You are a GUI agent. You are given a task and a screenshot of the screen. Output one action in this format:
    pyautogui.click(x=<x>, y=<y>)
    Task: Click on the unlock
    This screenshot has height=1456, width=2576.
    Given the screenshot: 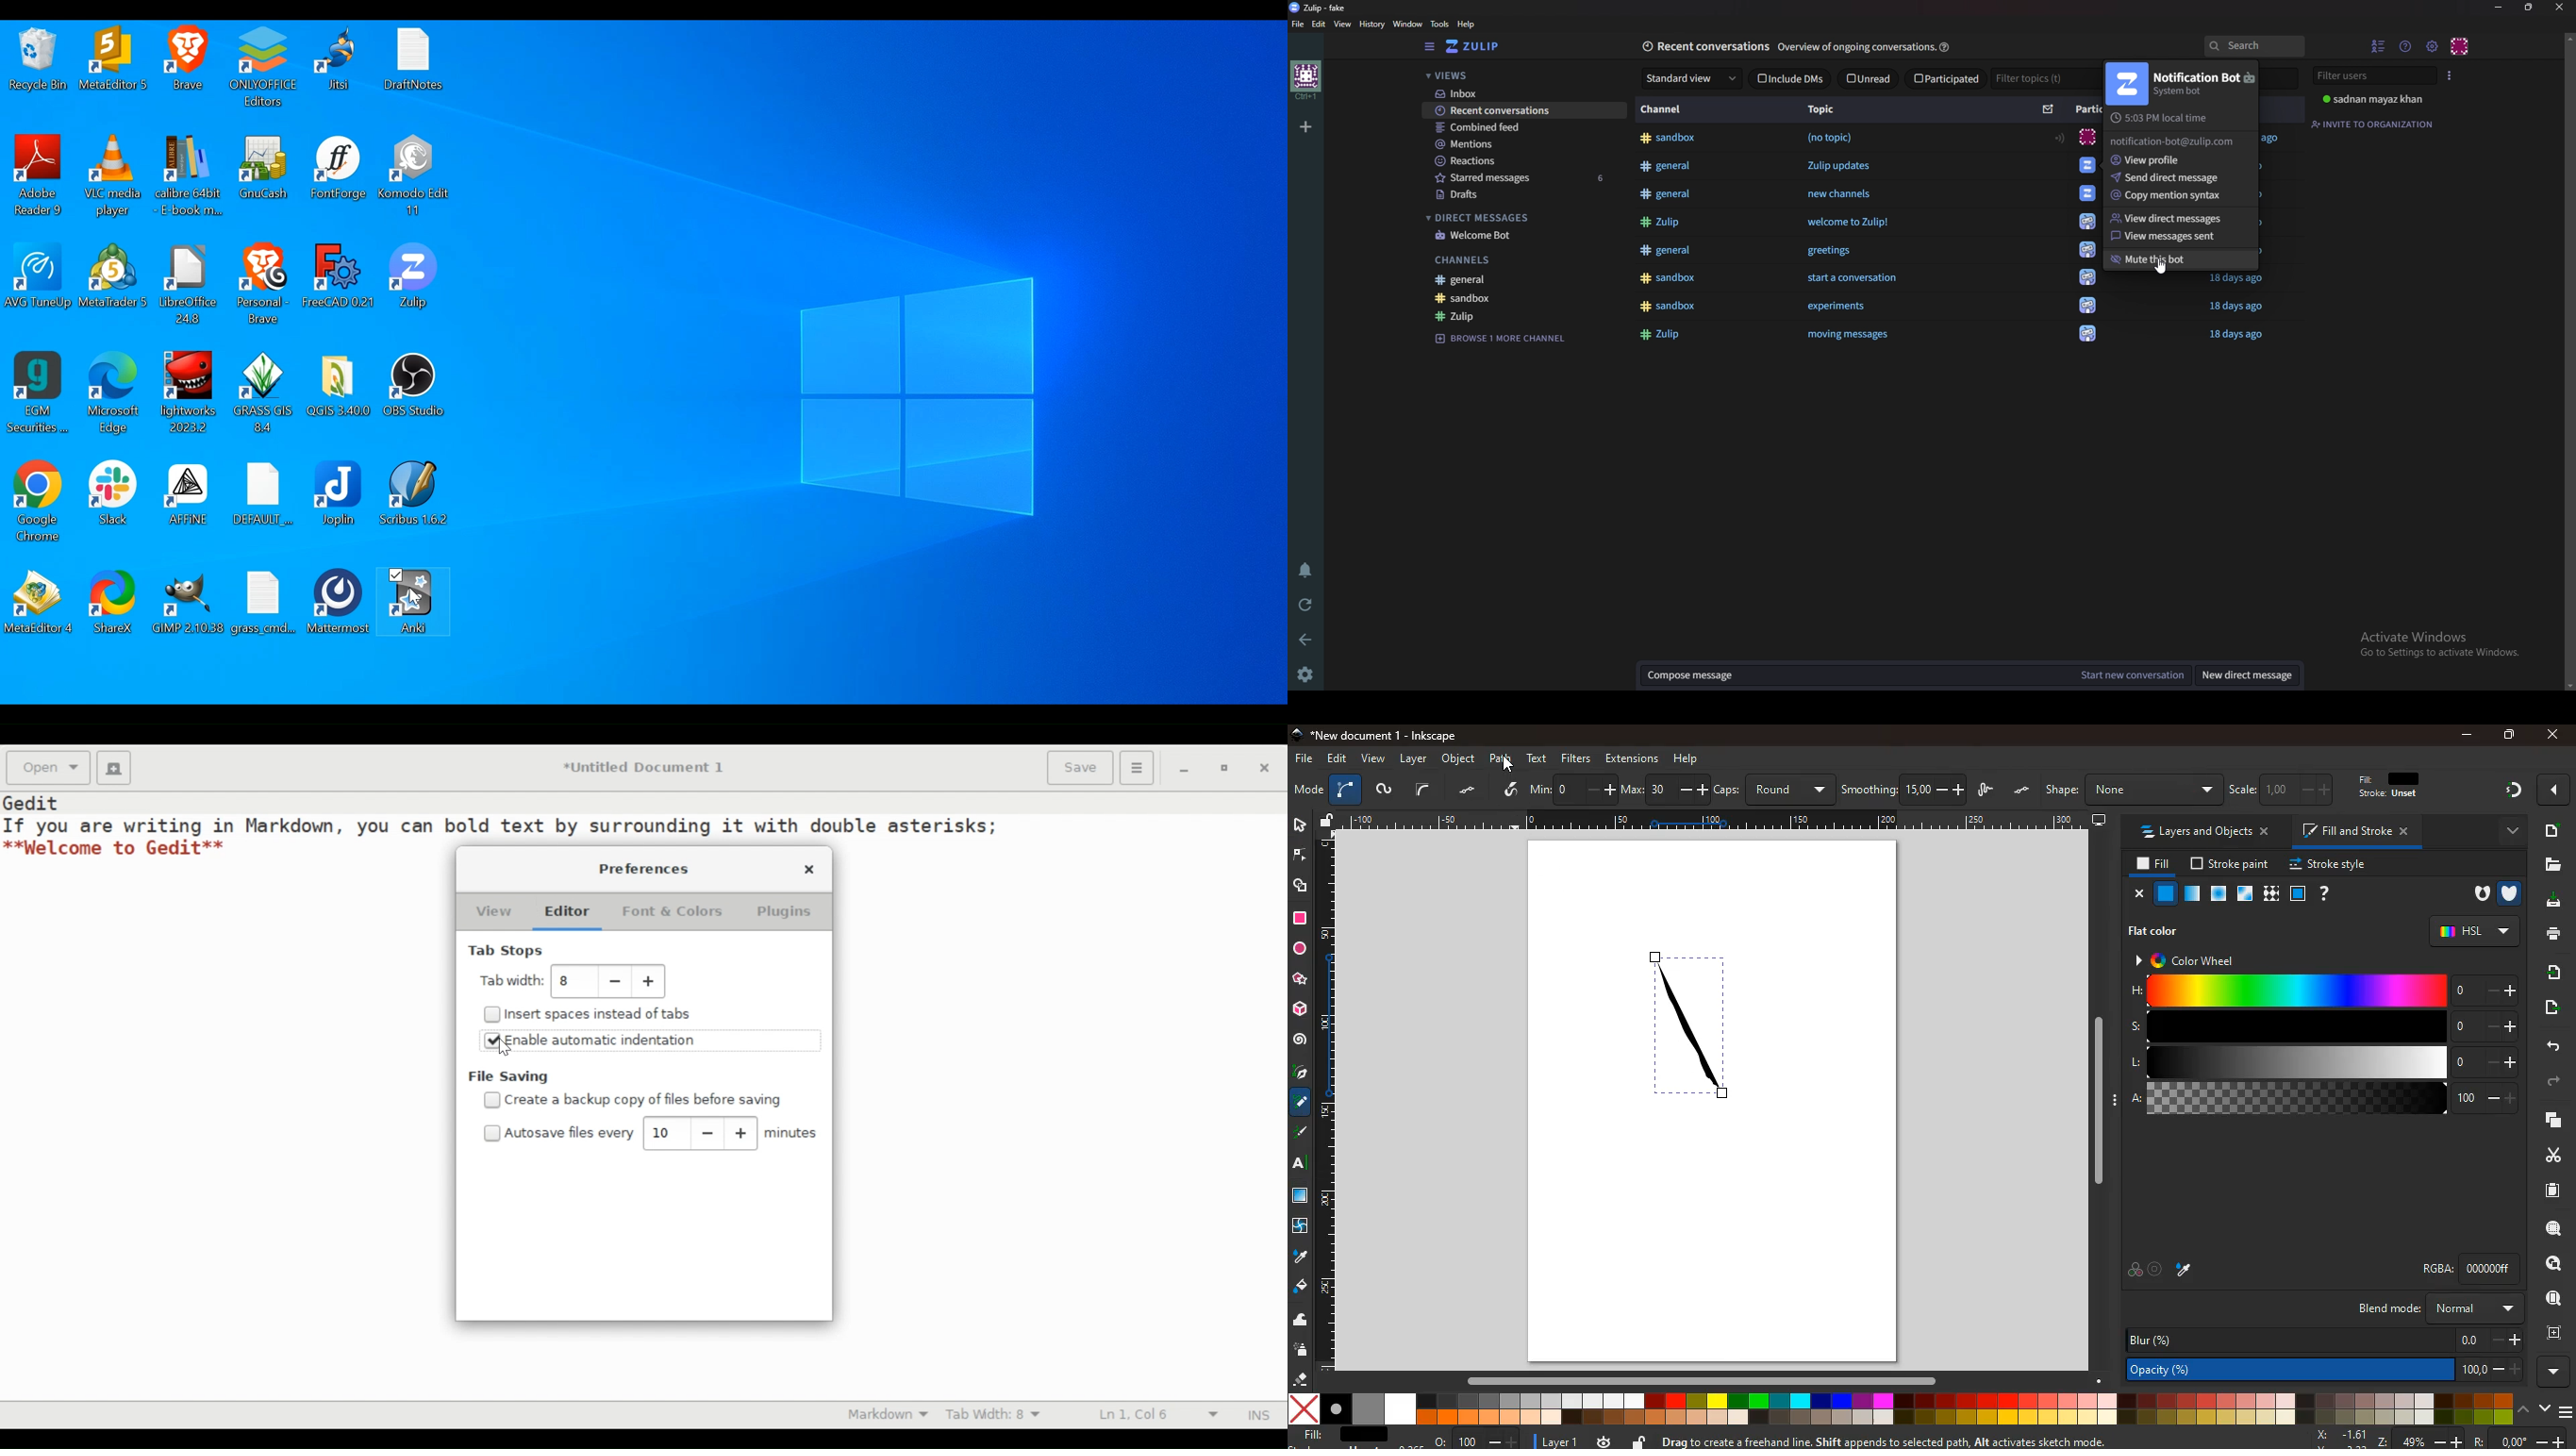 What is the action you would take?
    pyautogui.click(x=1639, y=1441)
    